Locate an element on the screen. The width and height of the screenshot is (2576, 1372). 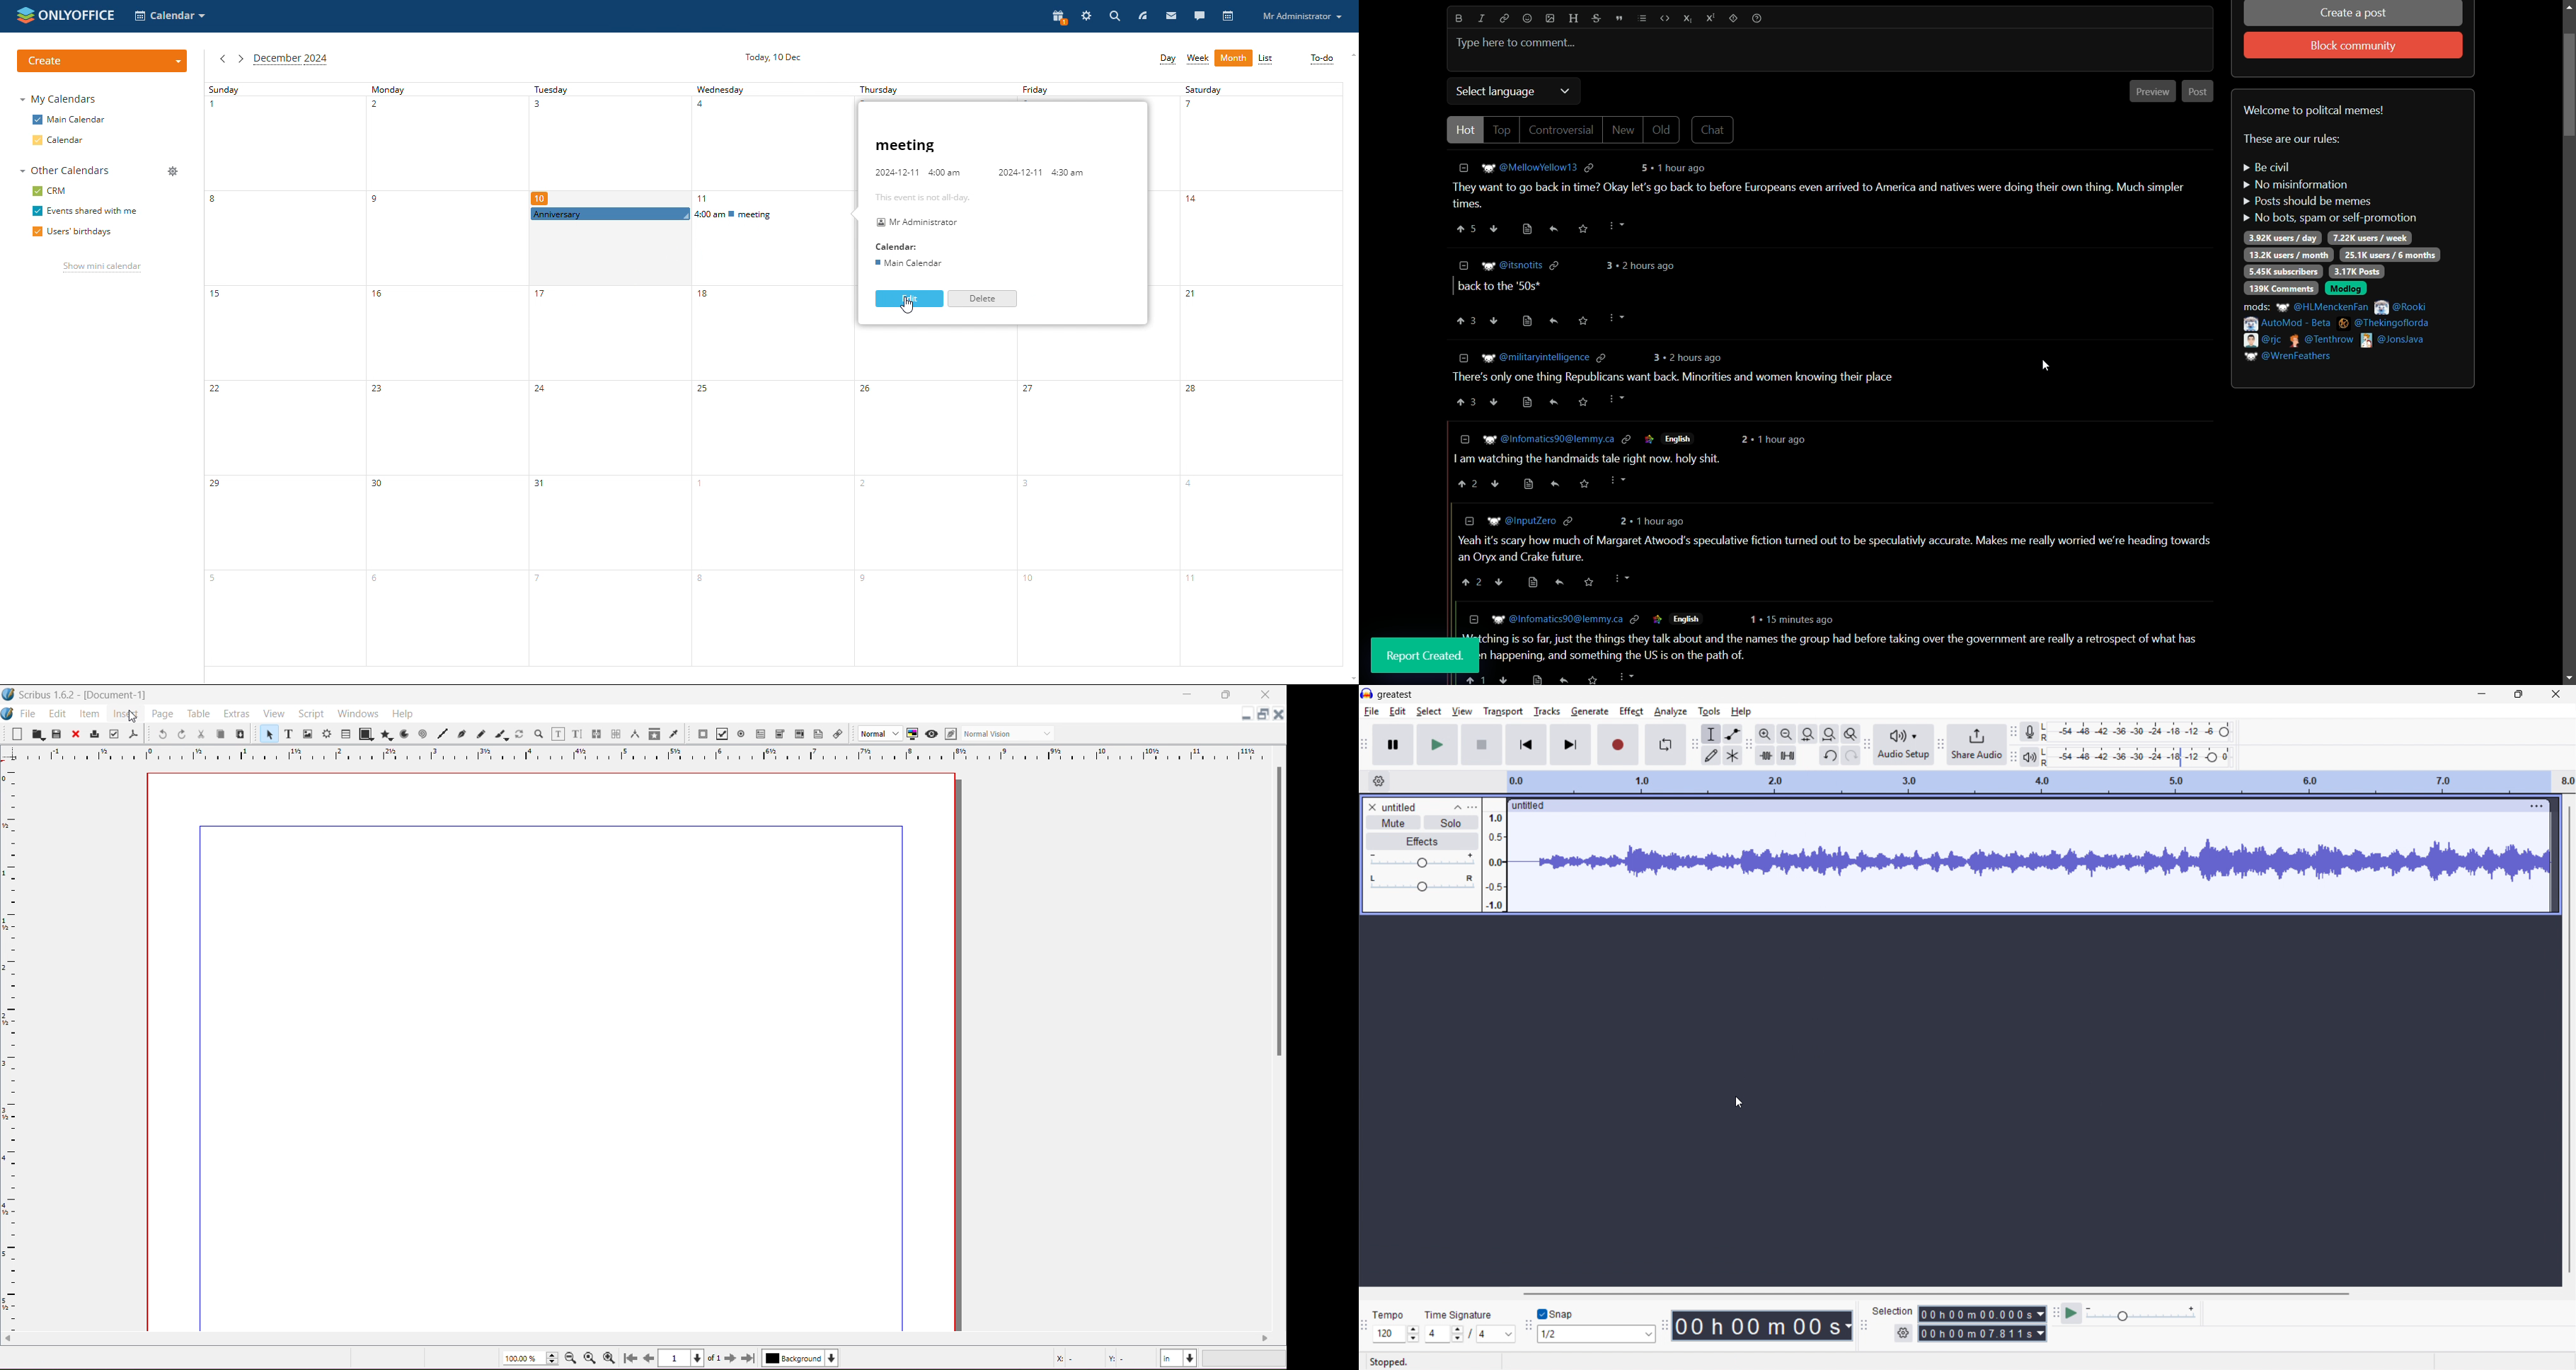
edit is located at coordinates (908, 299).